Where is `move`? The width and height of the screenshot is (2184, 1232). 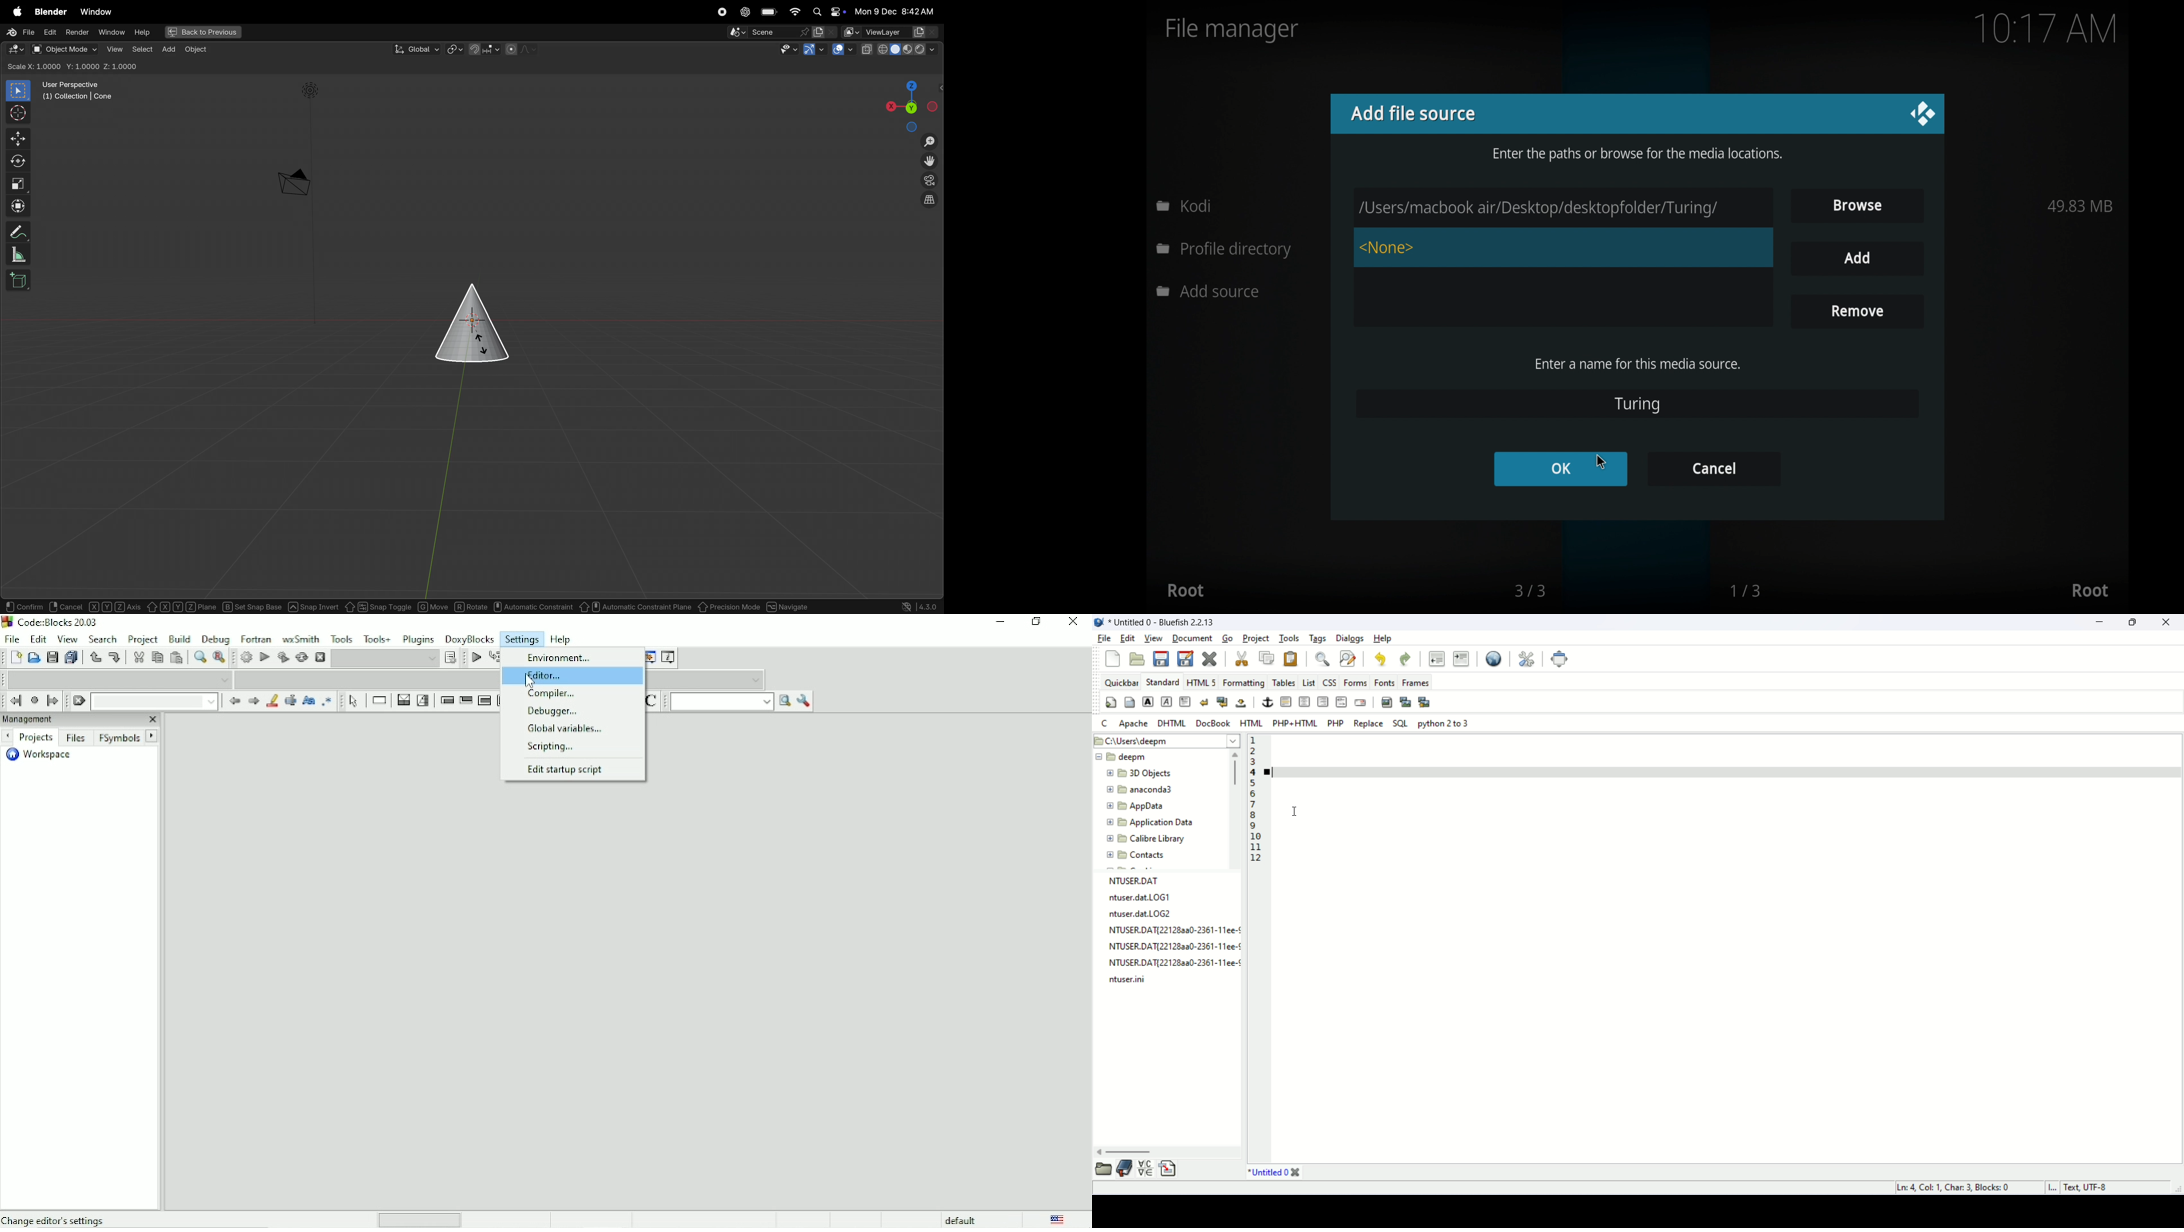
move is located at coordinates (16, 139).